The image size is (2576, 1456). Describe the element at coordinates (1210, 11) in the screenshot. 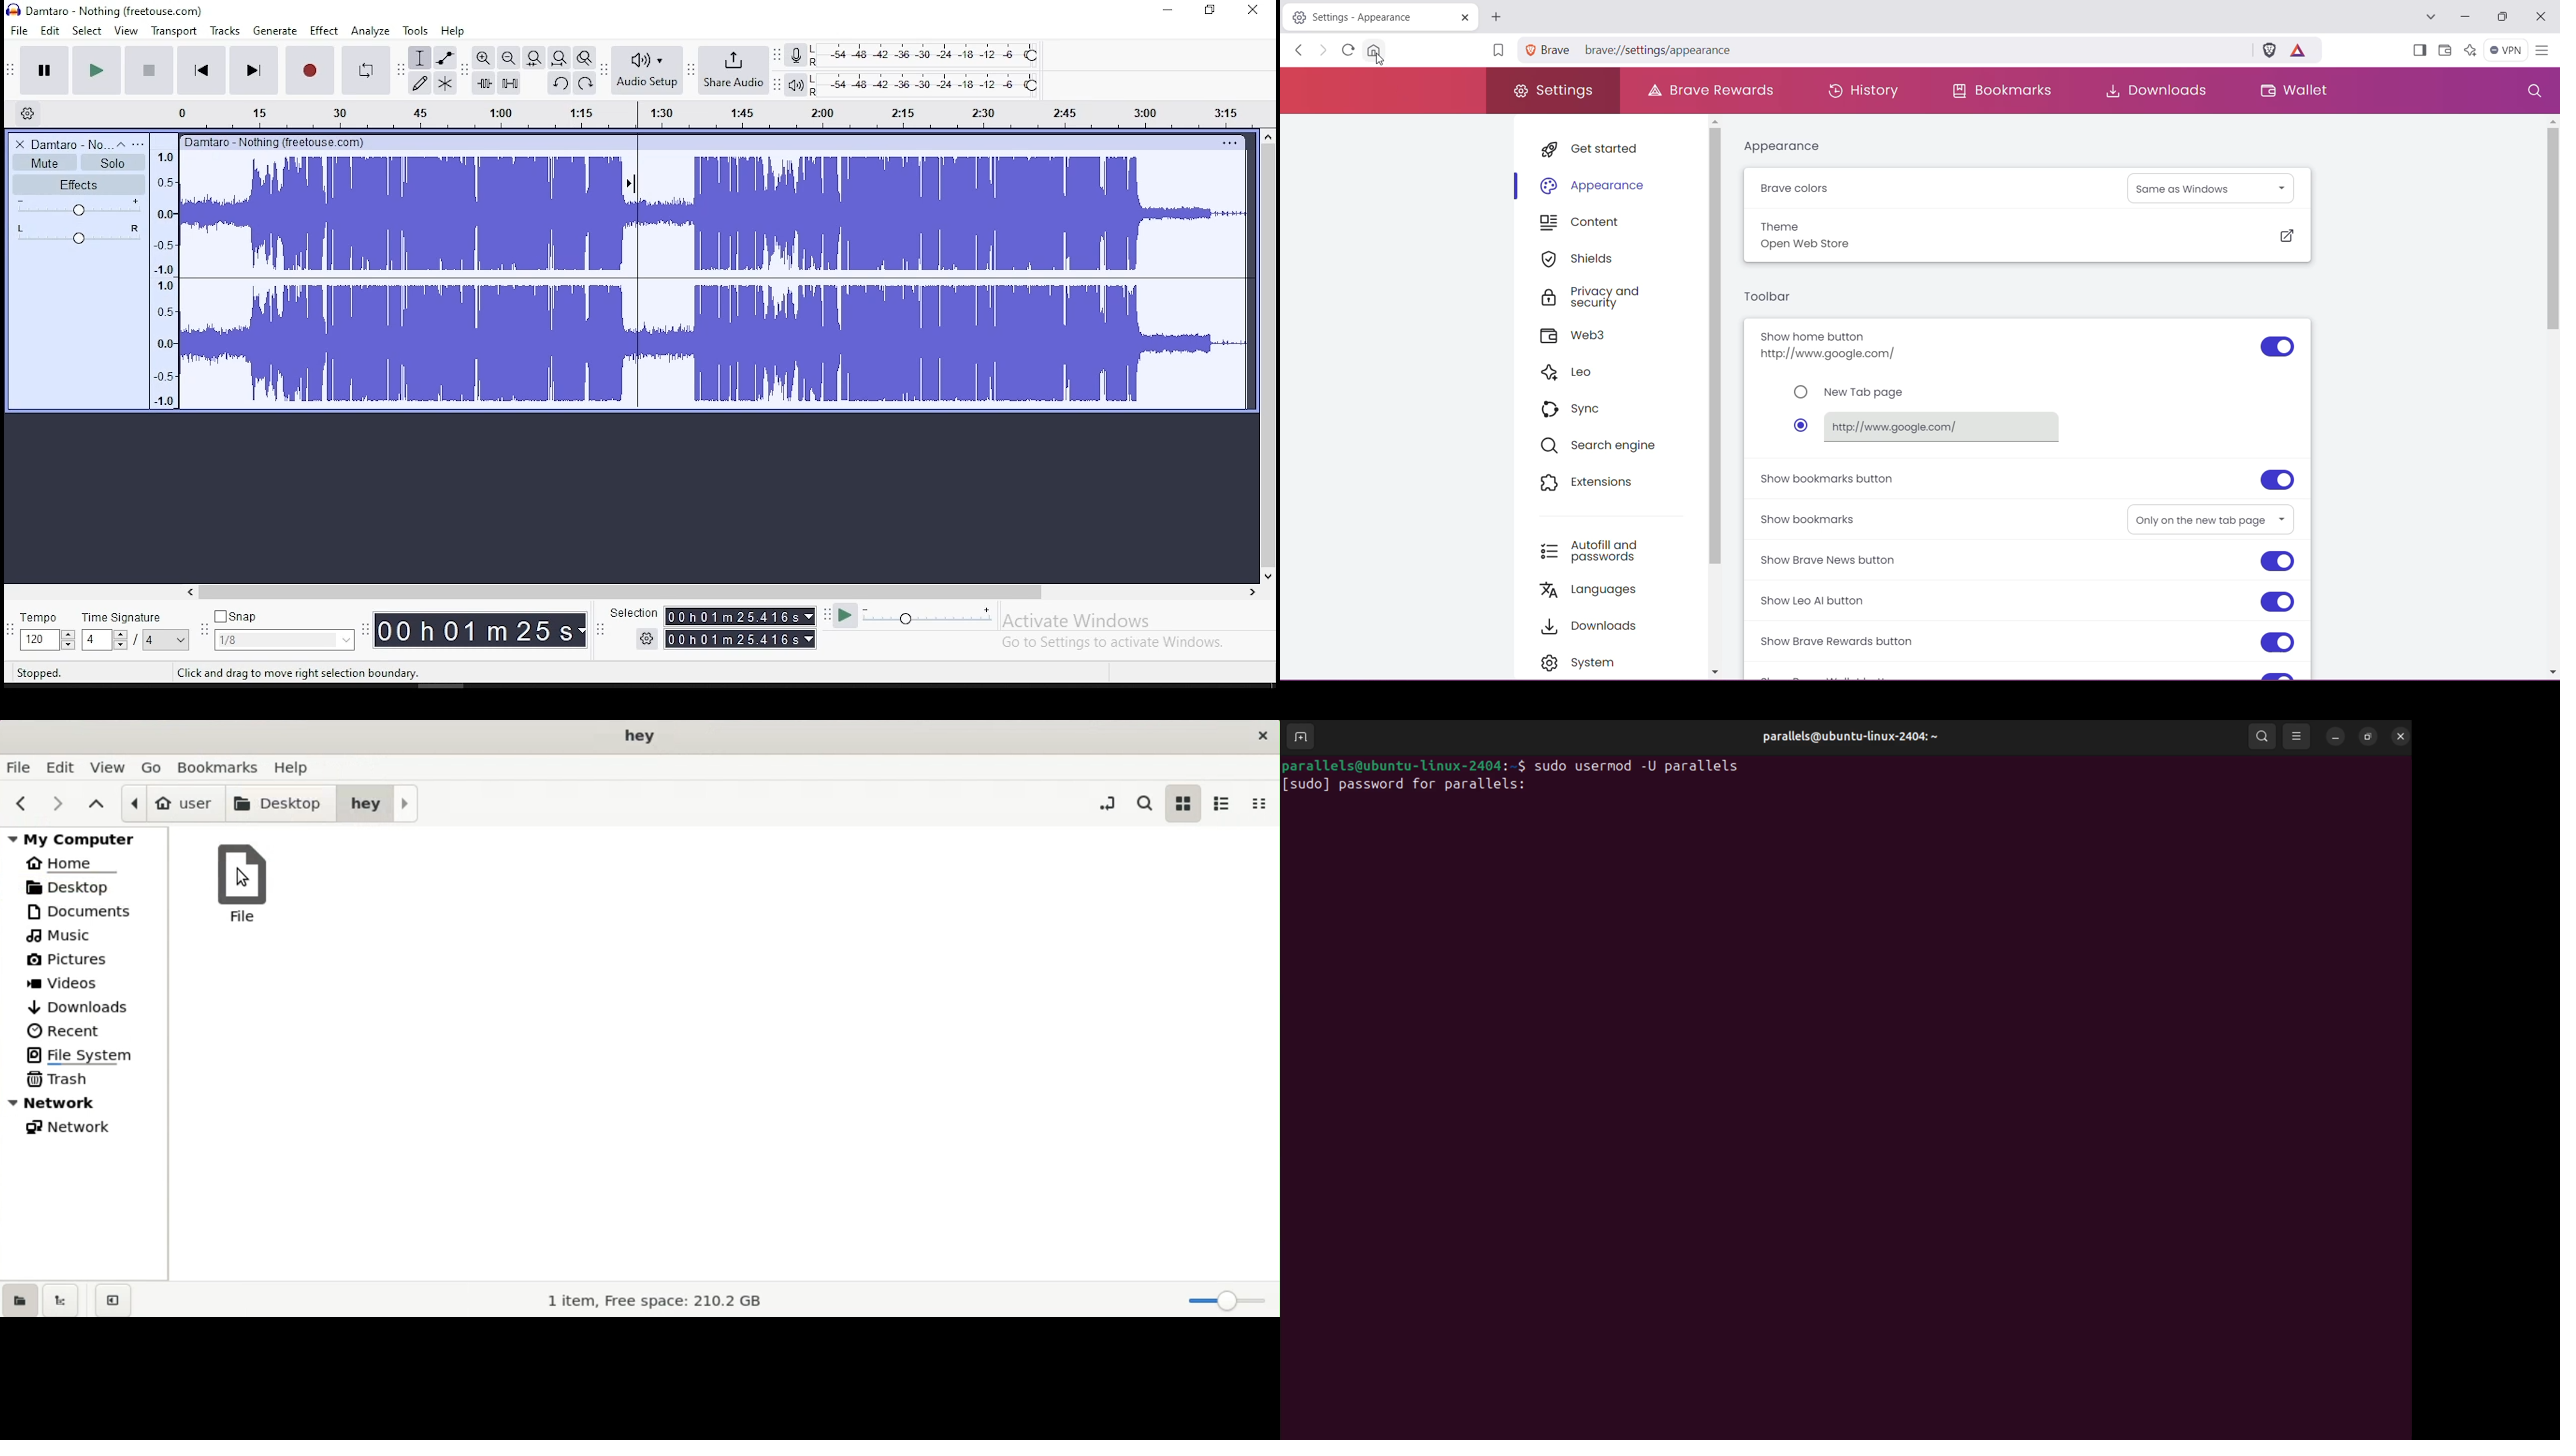

I see `restore` at that location.